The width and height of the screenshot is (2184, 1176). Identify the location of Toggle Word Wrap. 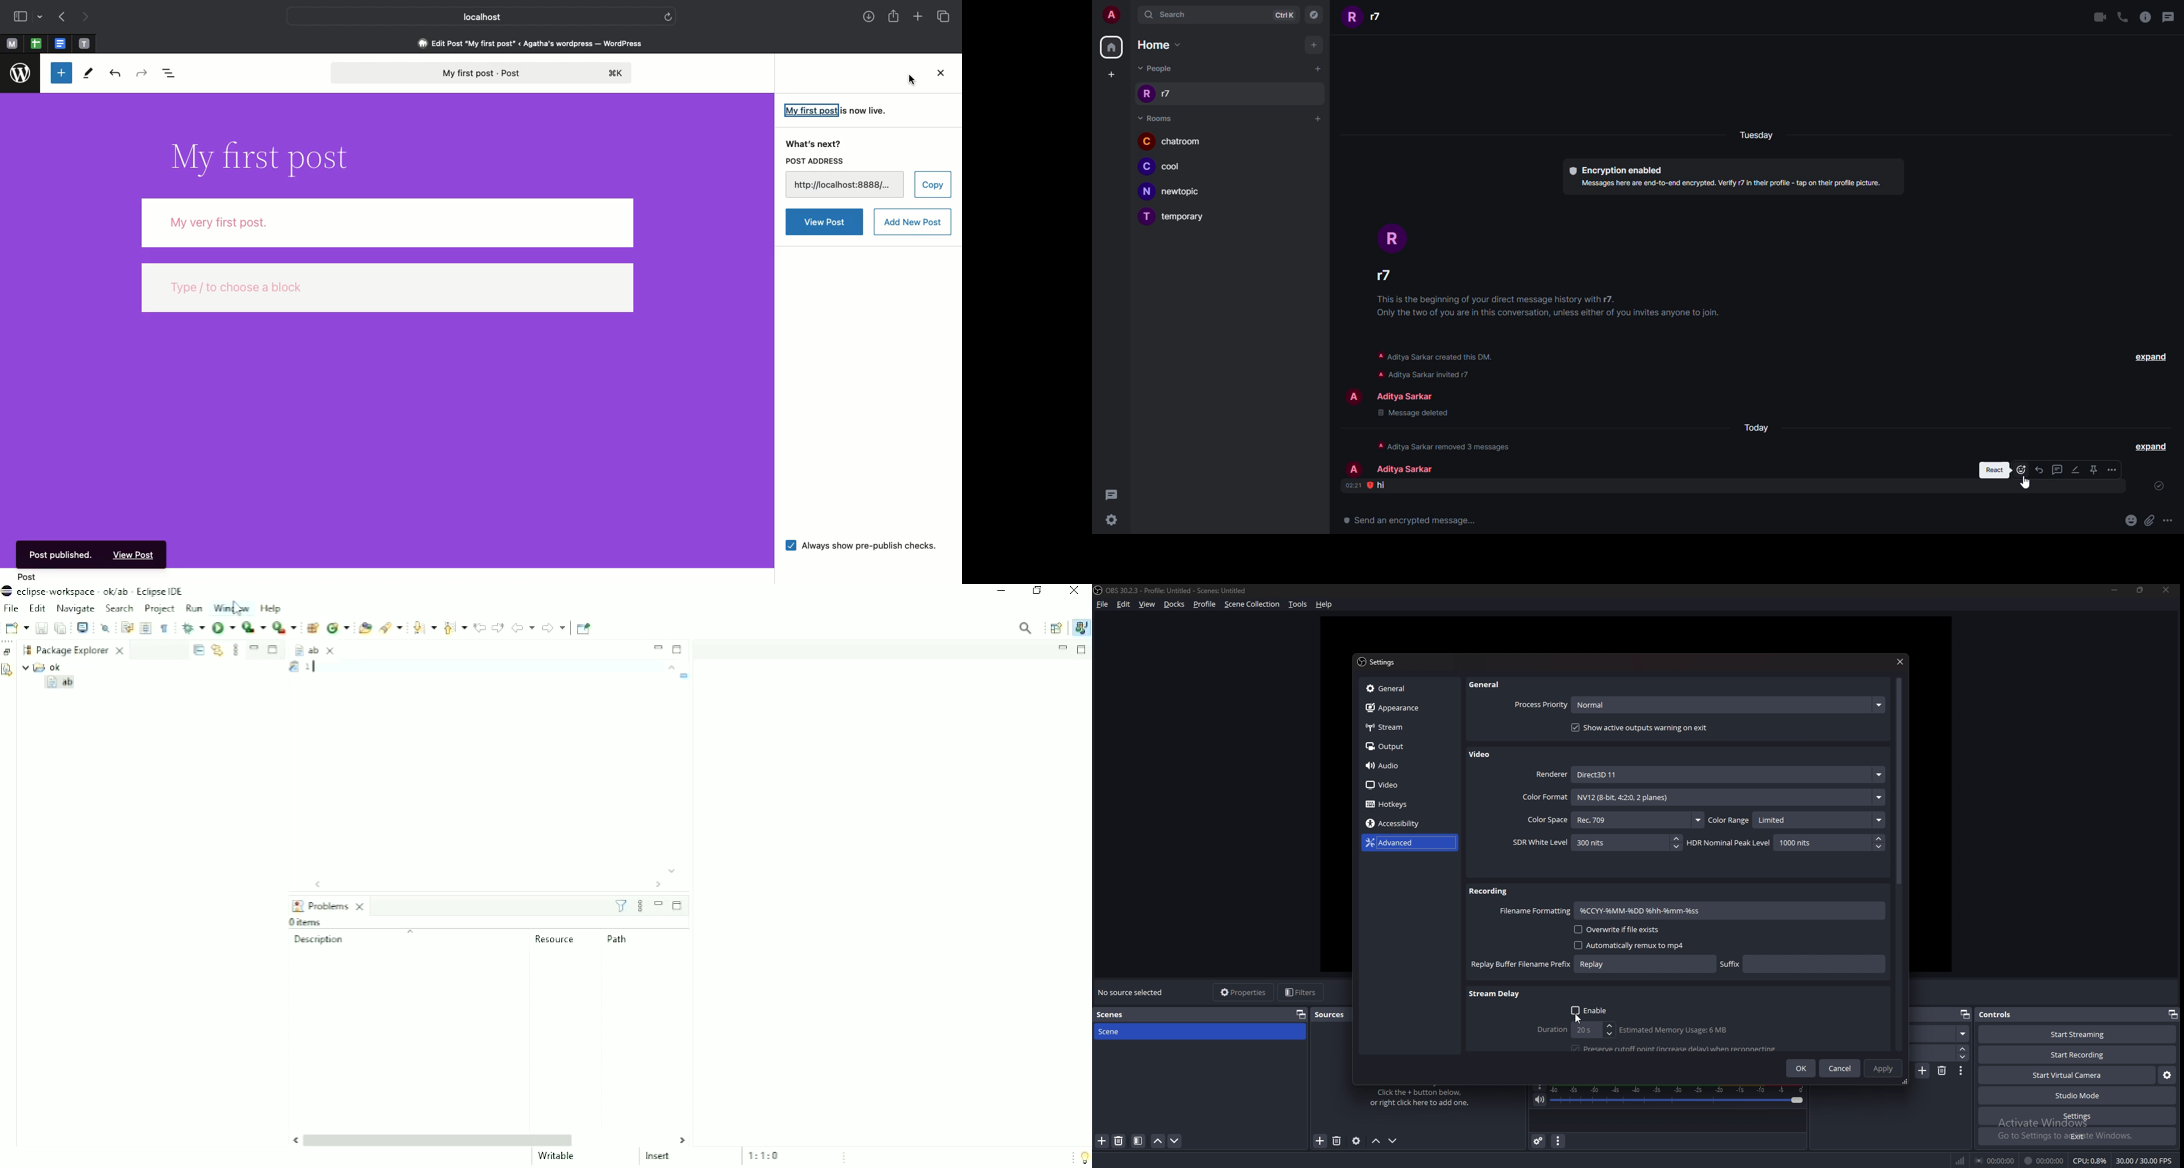
(126, 626).